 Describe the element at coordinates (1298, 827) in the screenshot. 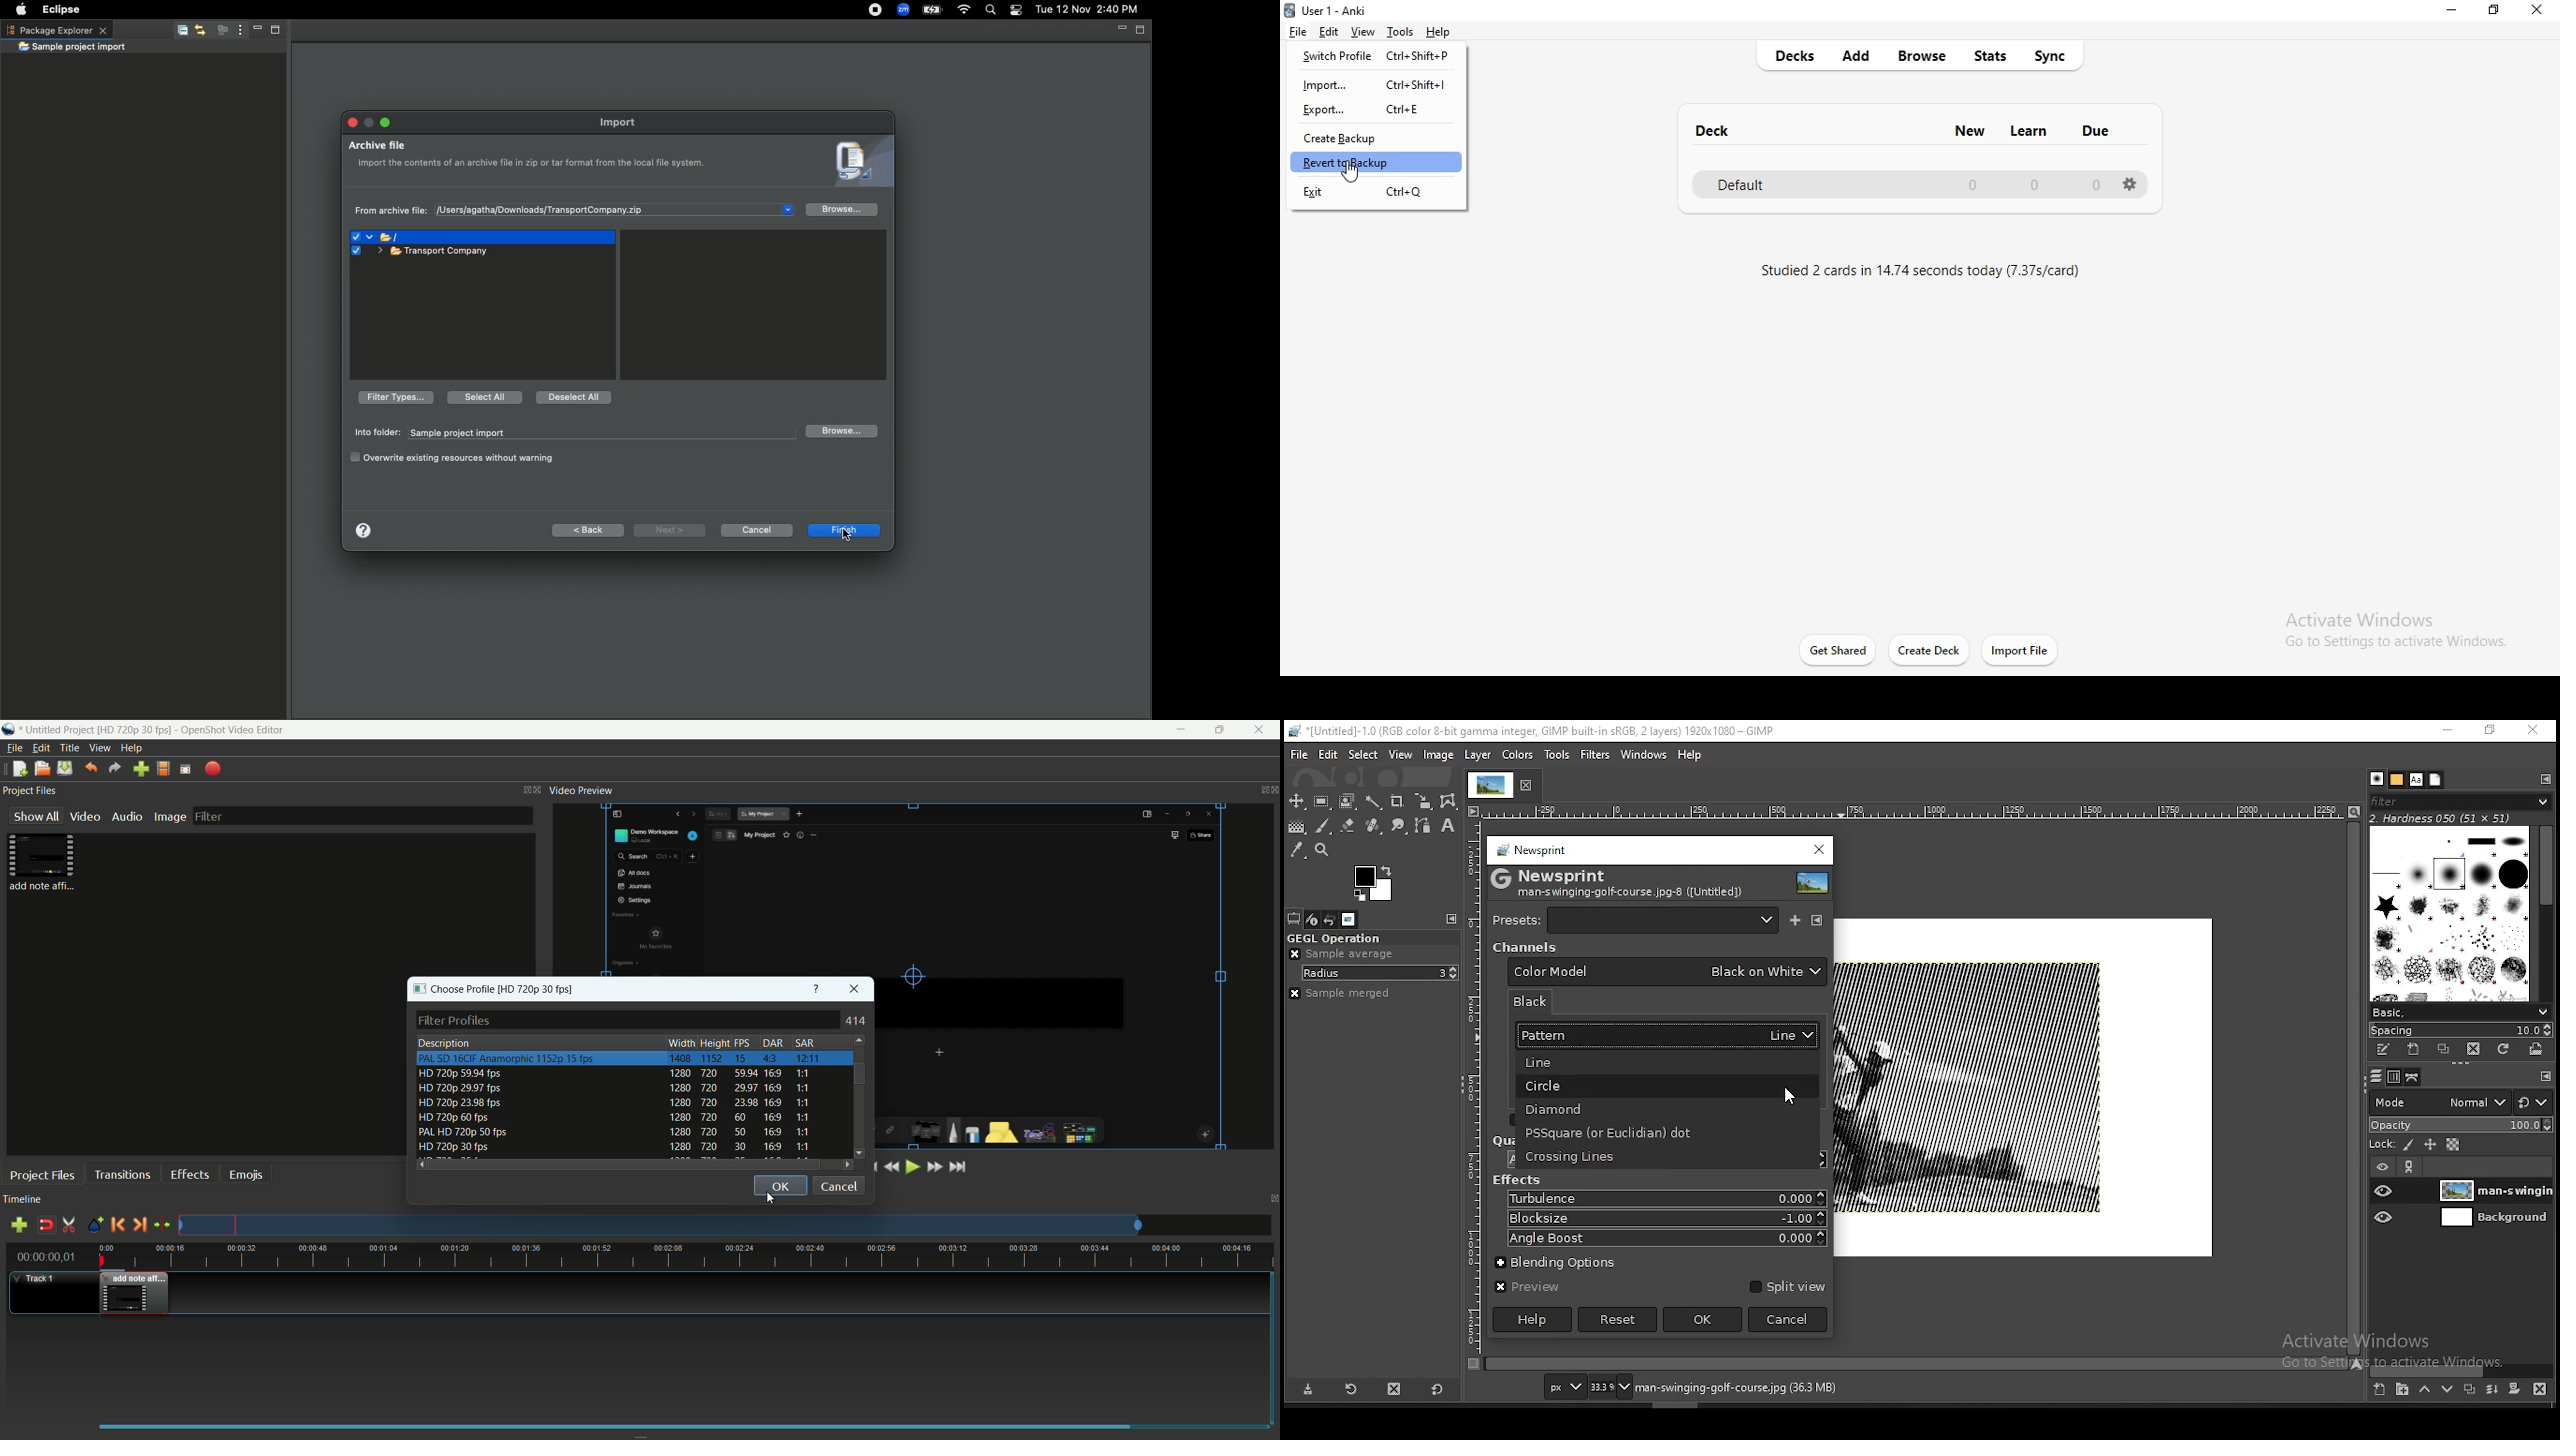

I see `gradient fill tool` at that location.